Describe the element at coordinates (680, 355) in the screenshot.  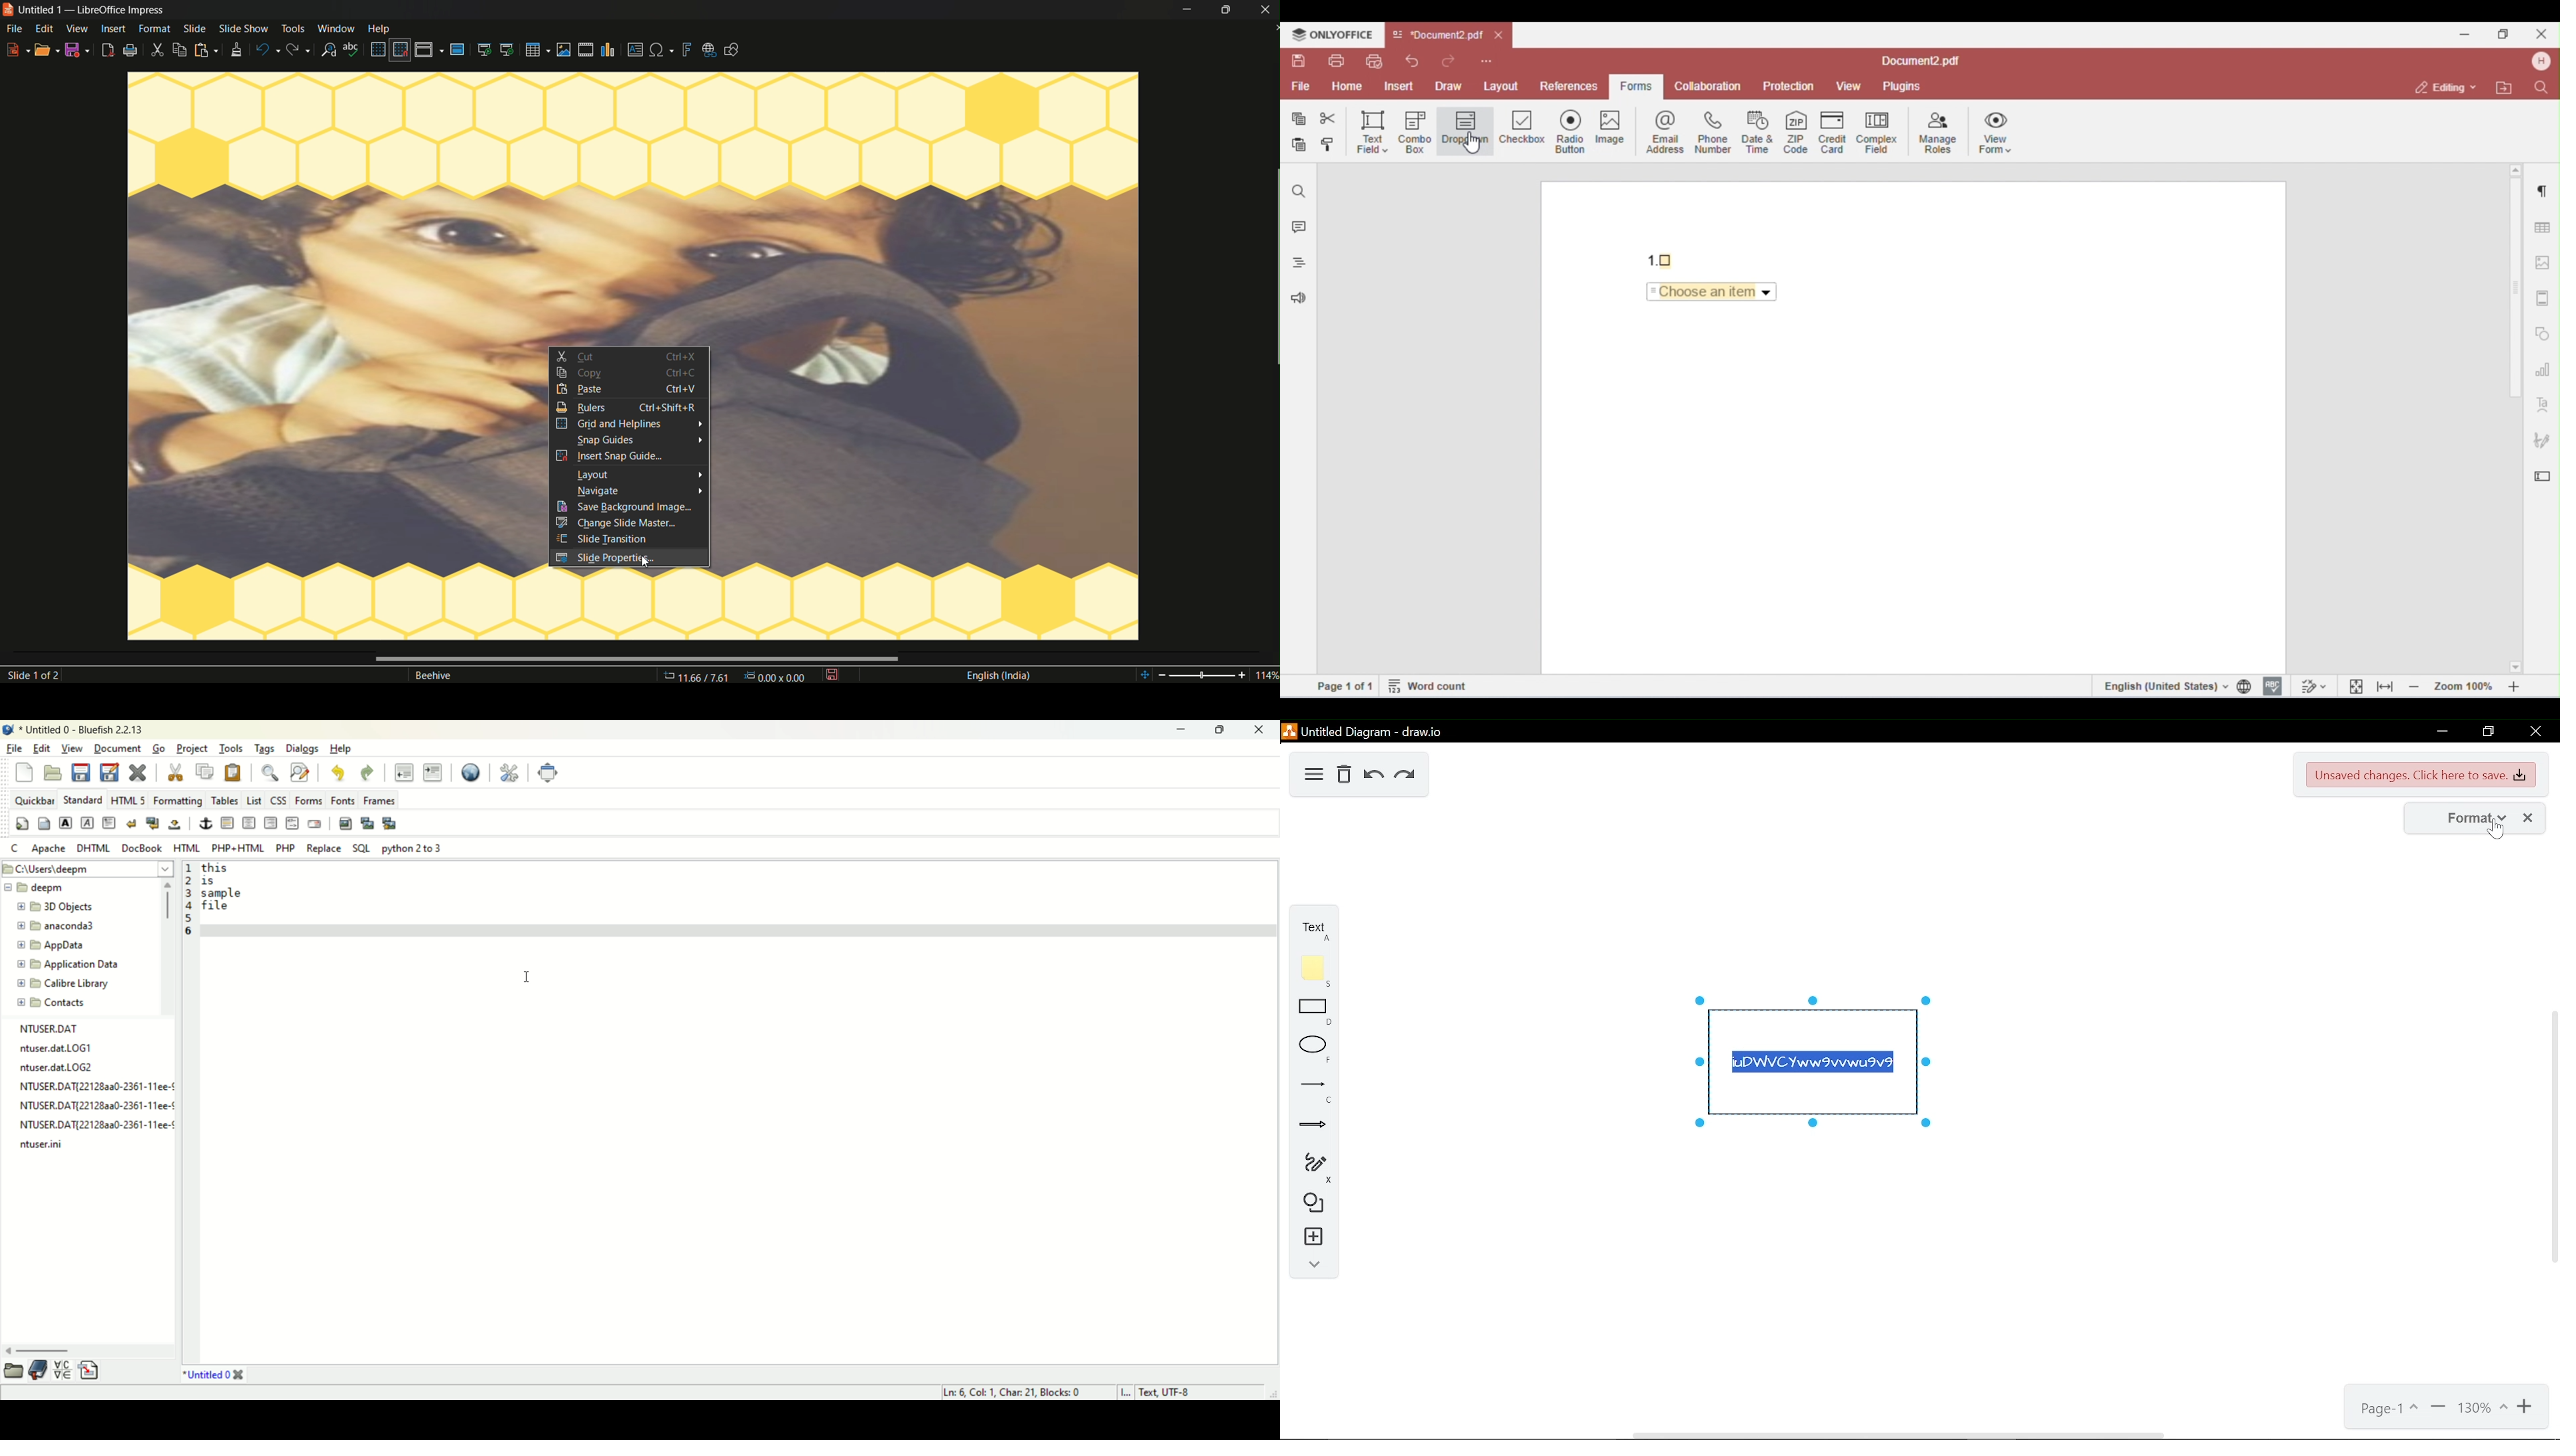
I see `ctrl+X` at that location.